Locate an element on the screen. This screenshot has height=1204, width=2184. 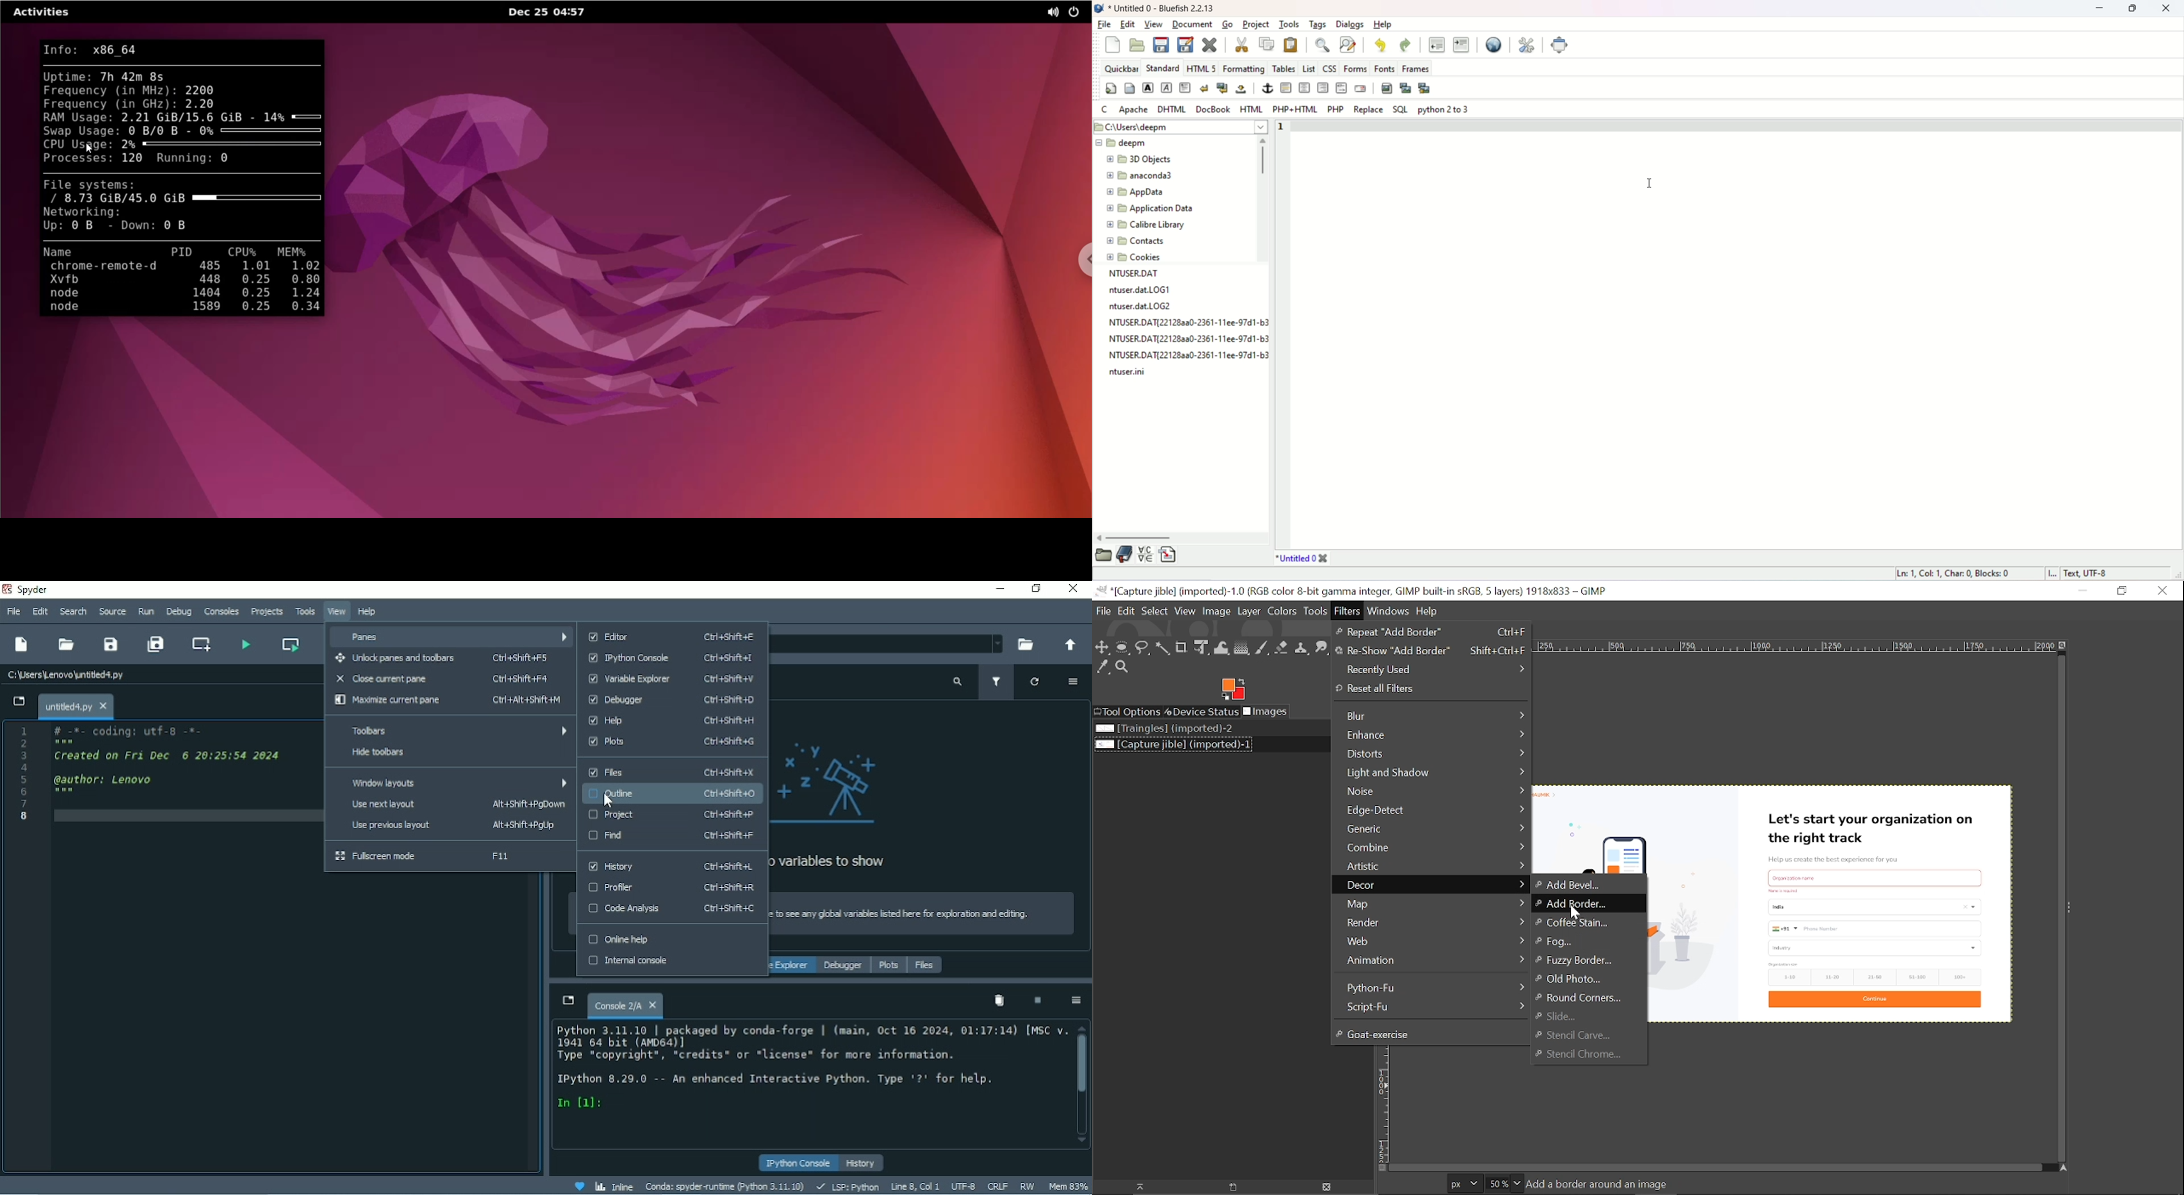
Console is located at coordinates (625, 1003).